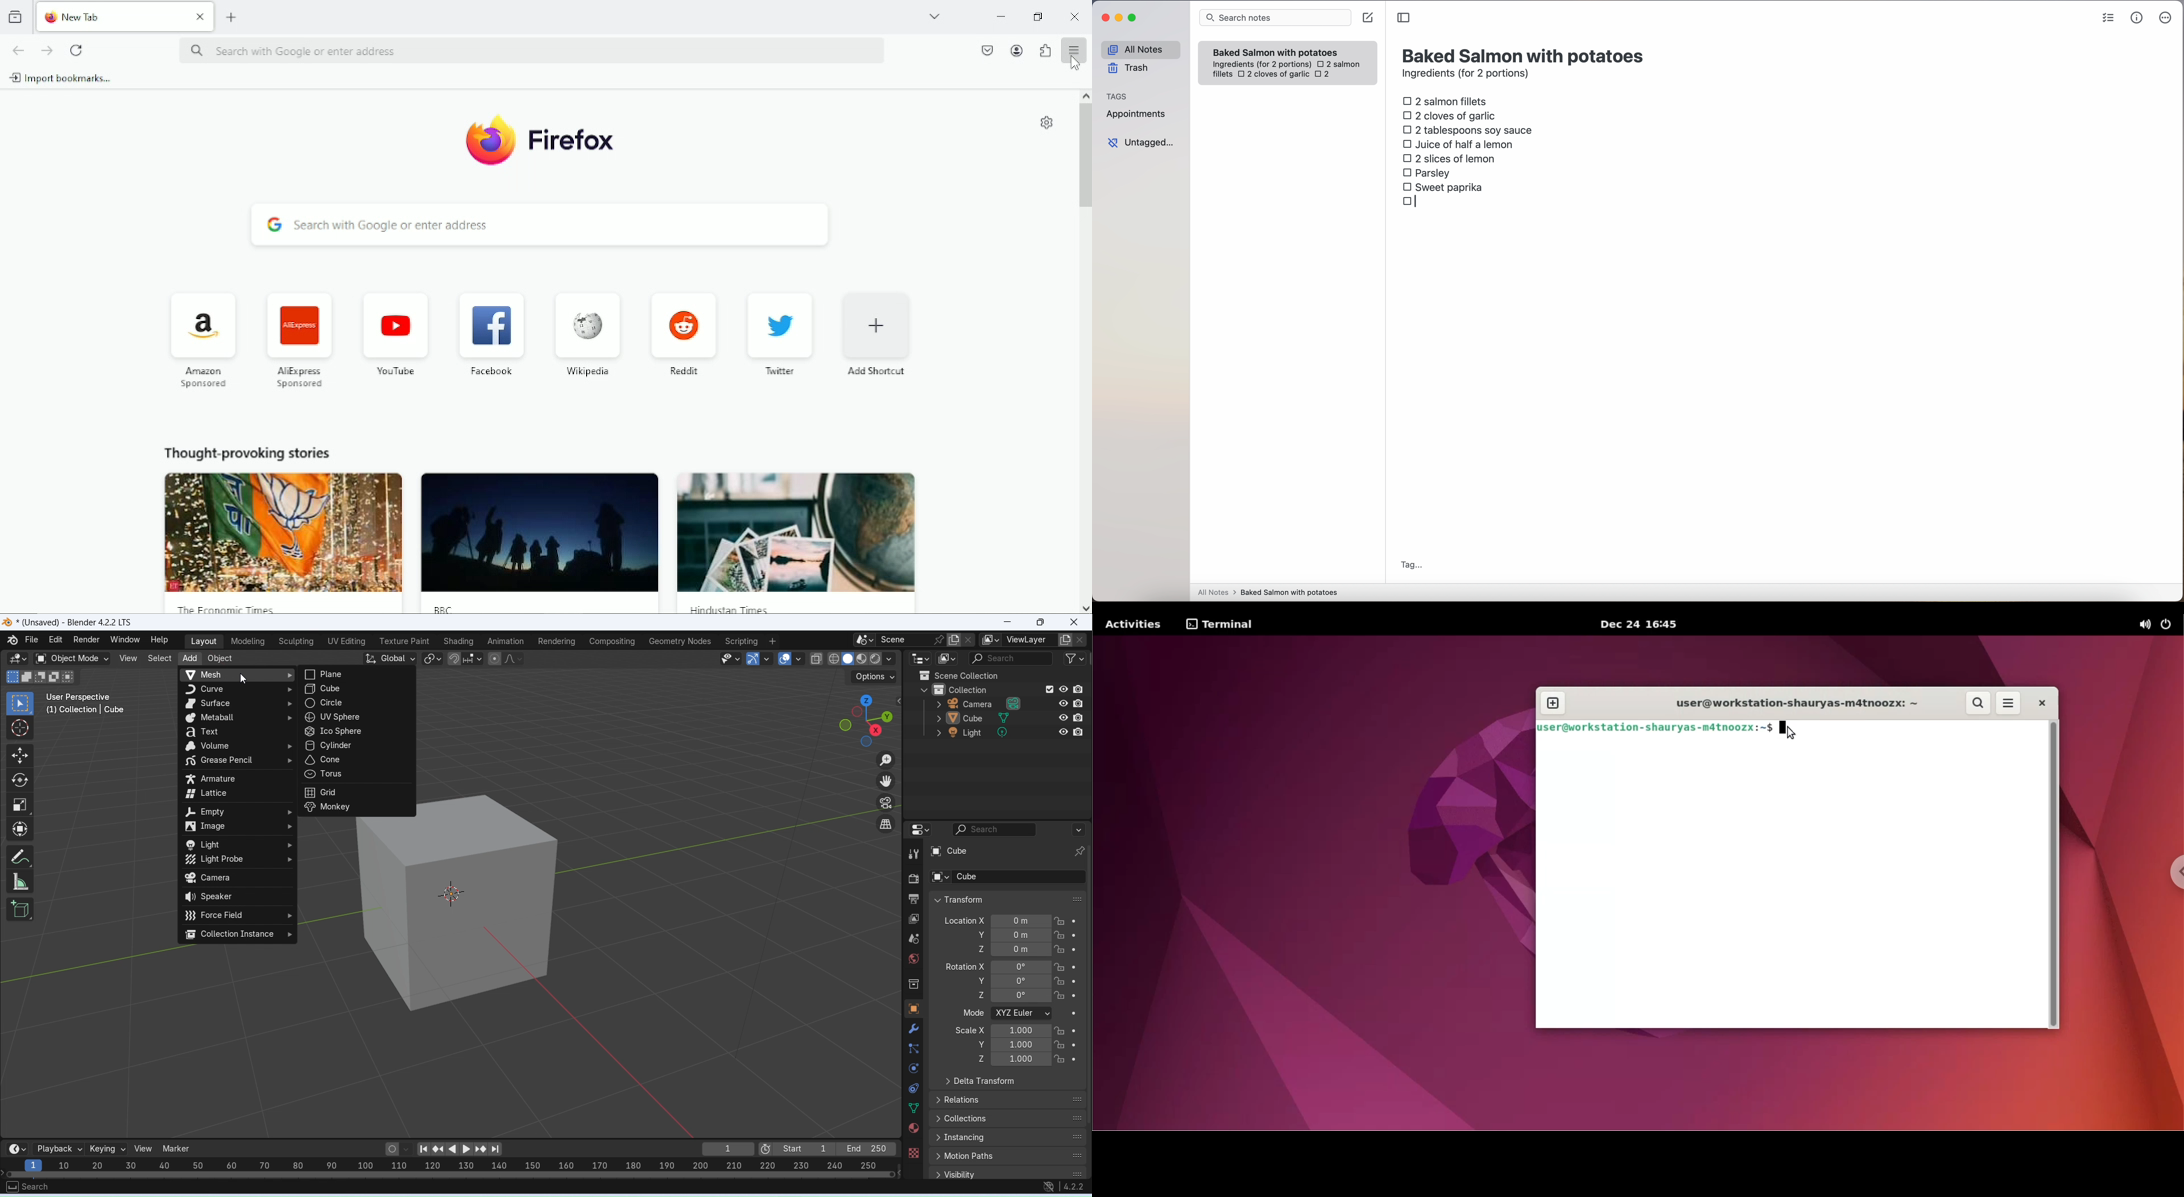  What do you see at coordinates (1018, 830) in the screenshot?
I see `Search` at bounding box center [1018, 830].